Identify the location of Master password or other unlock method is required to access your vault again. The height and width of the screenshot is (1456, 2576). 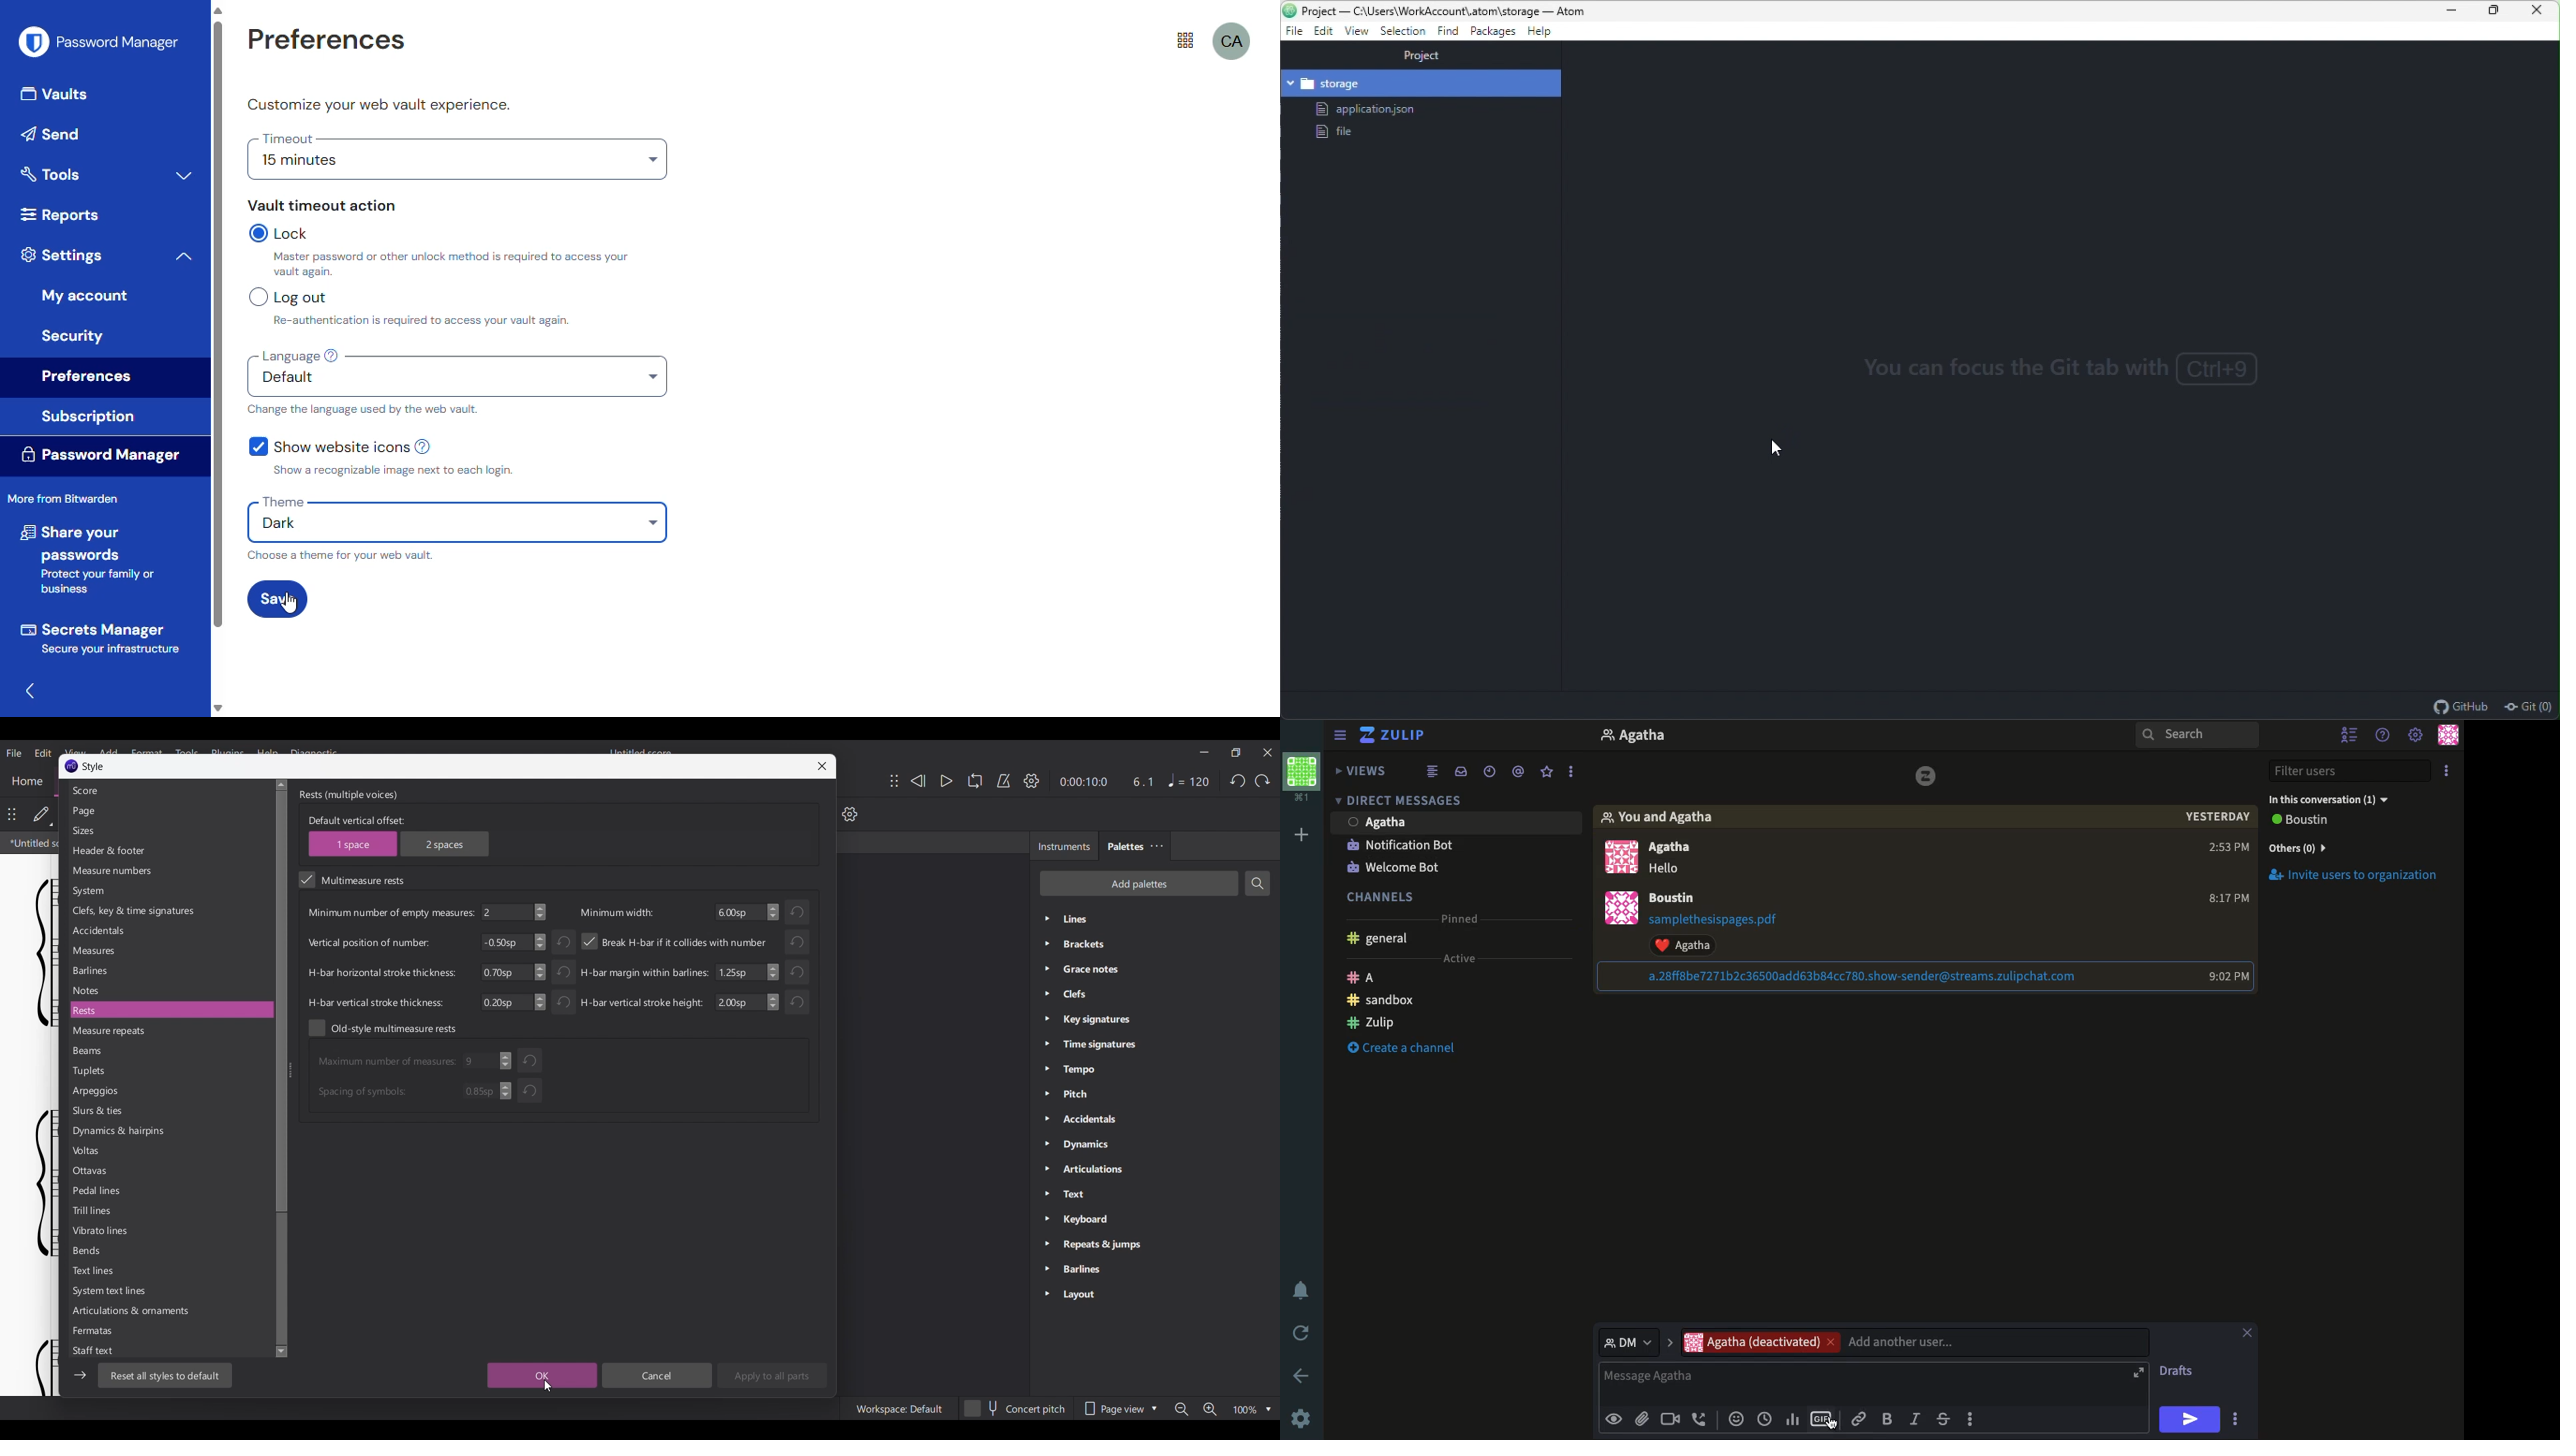
(458, 265).